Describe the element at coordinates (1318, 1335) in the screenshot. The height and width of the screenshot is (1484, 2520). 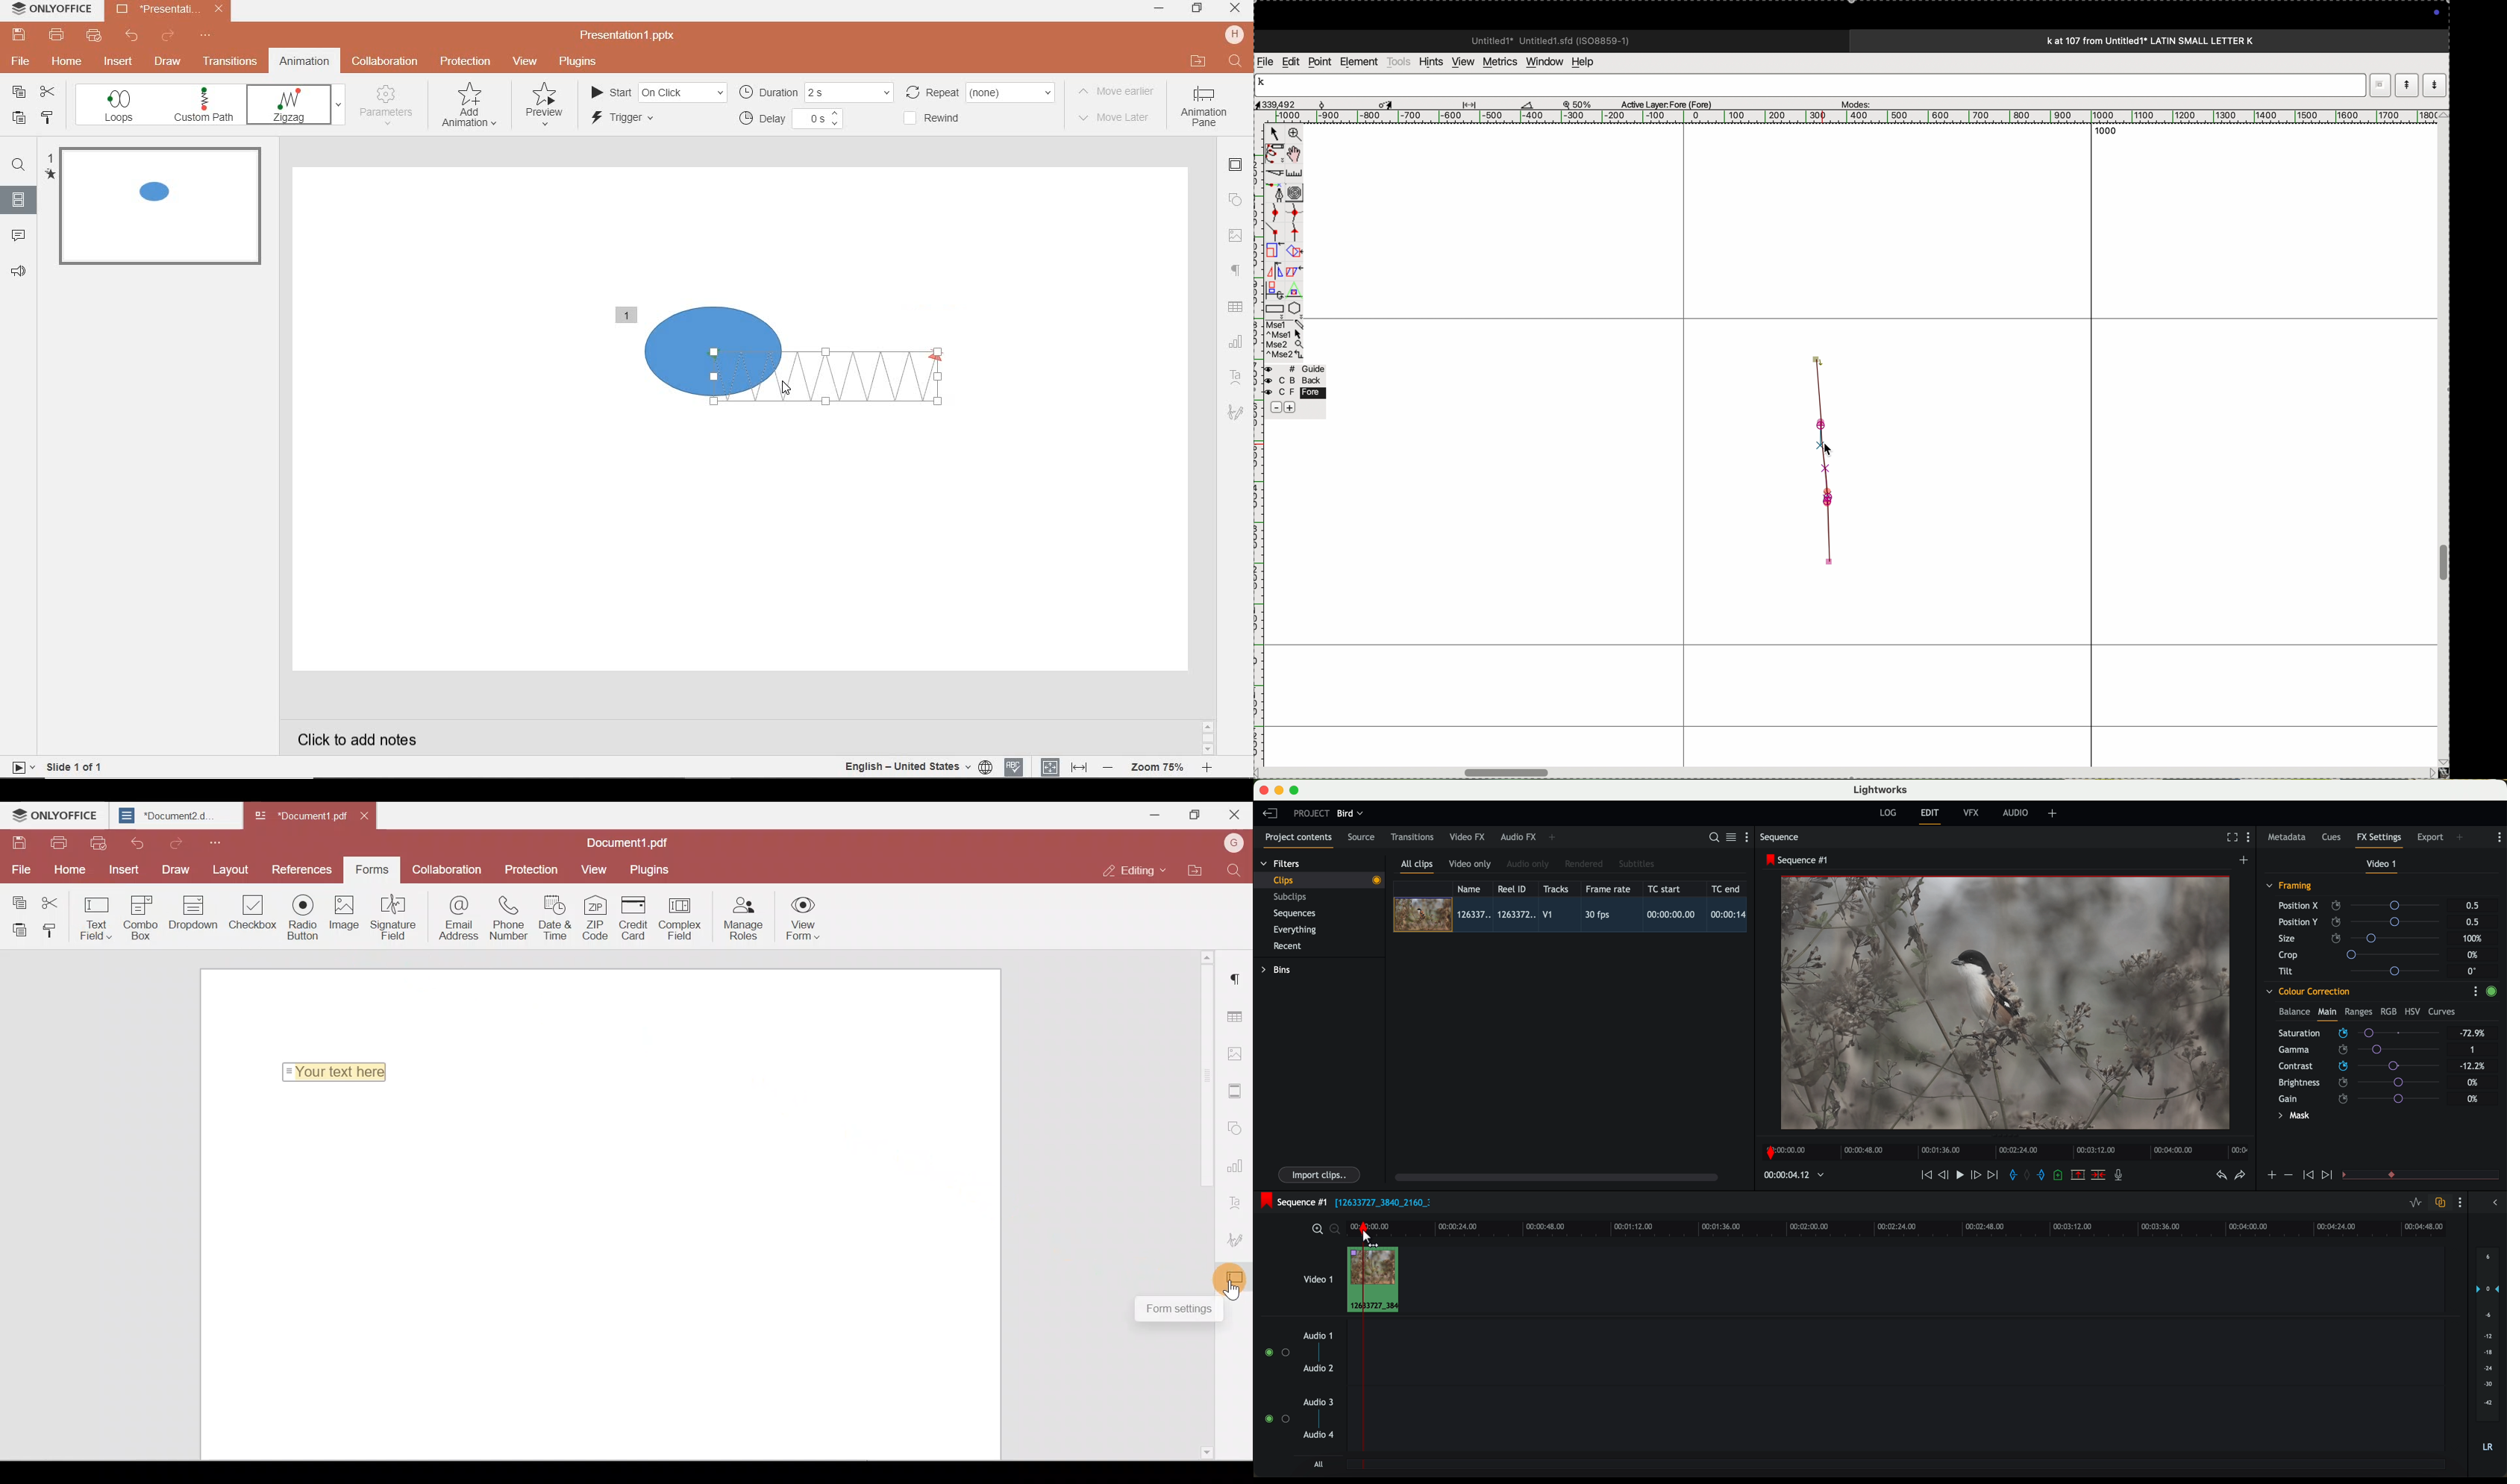
I see `audio 1` at that location.